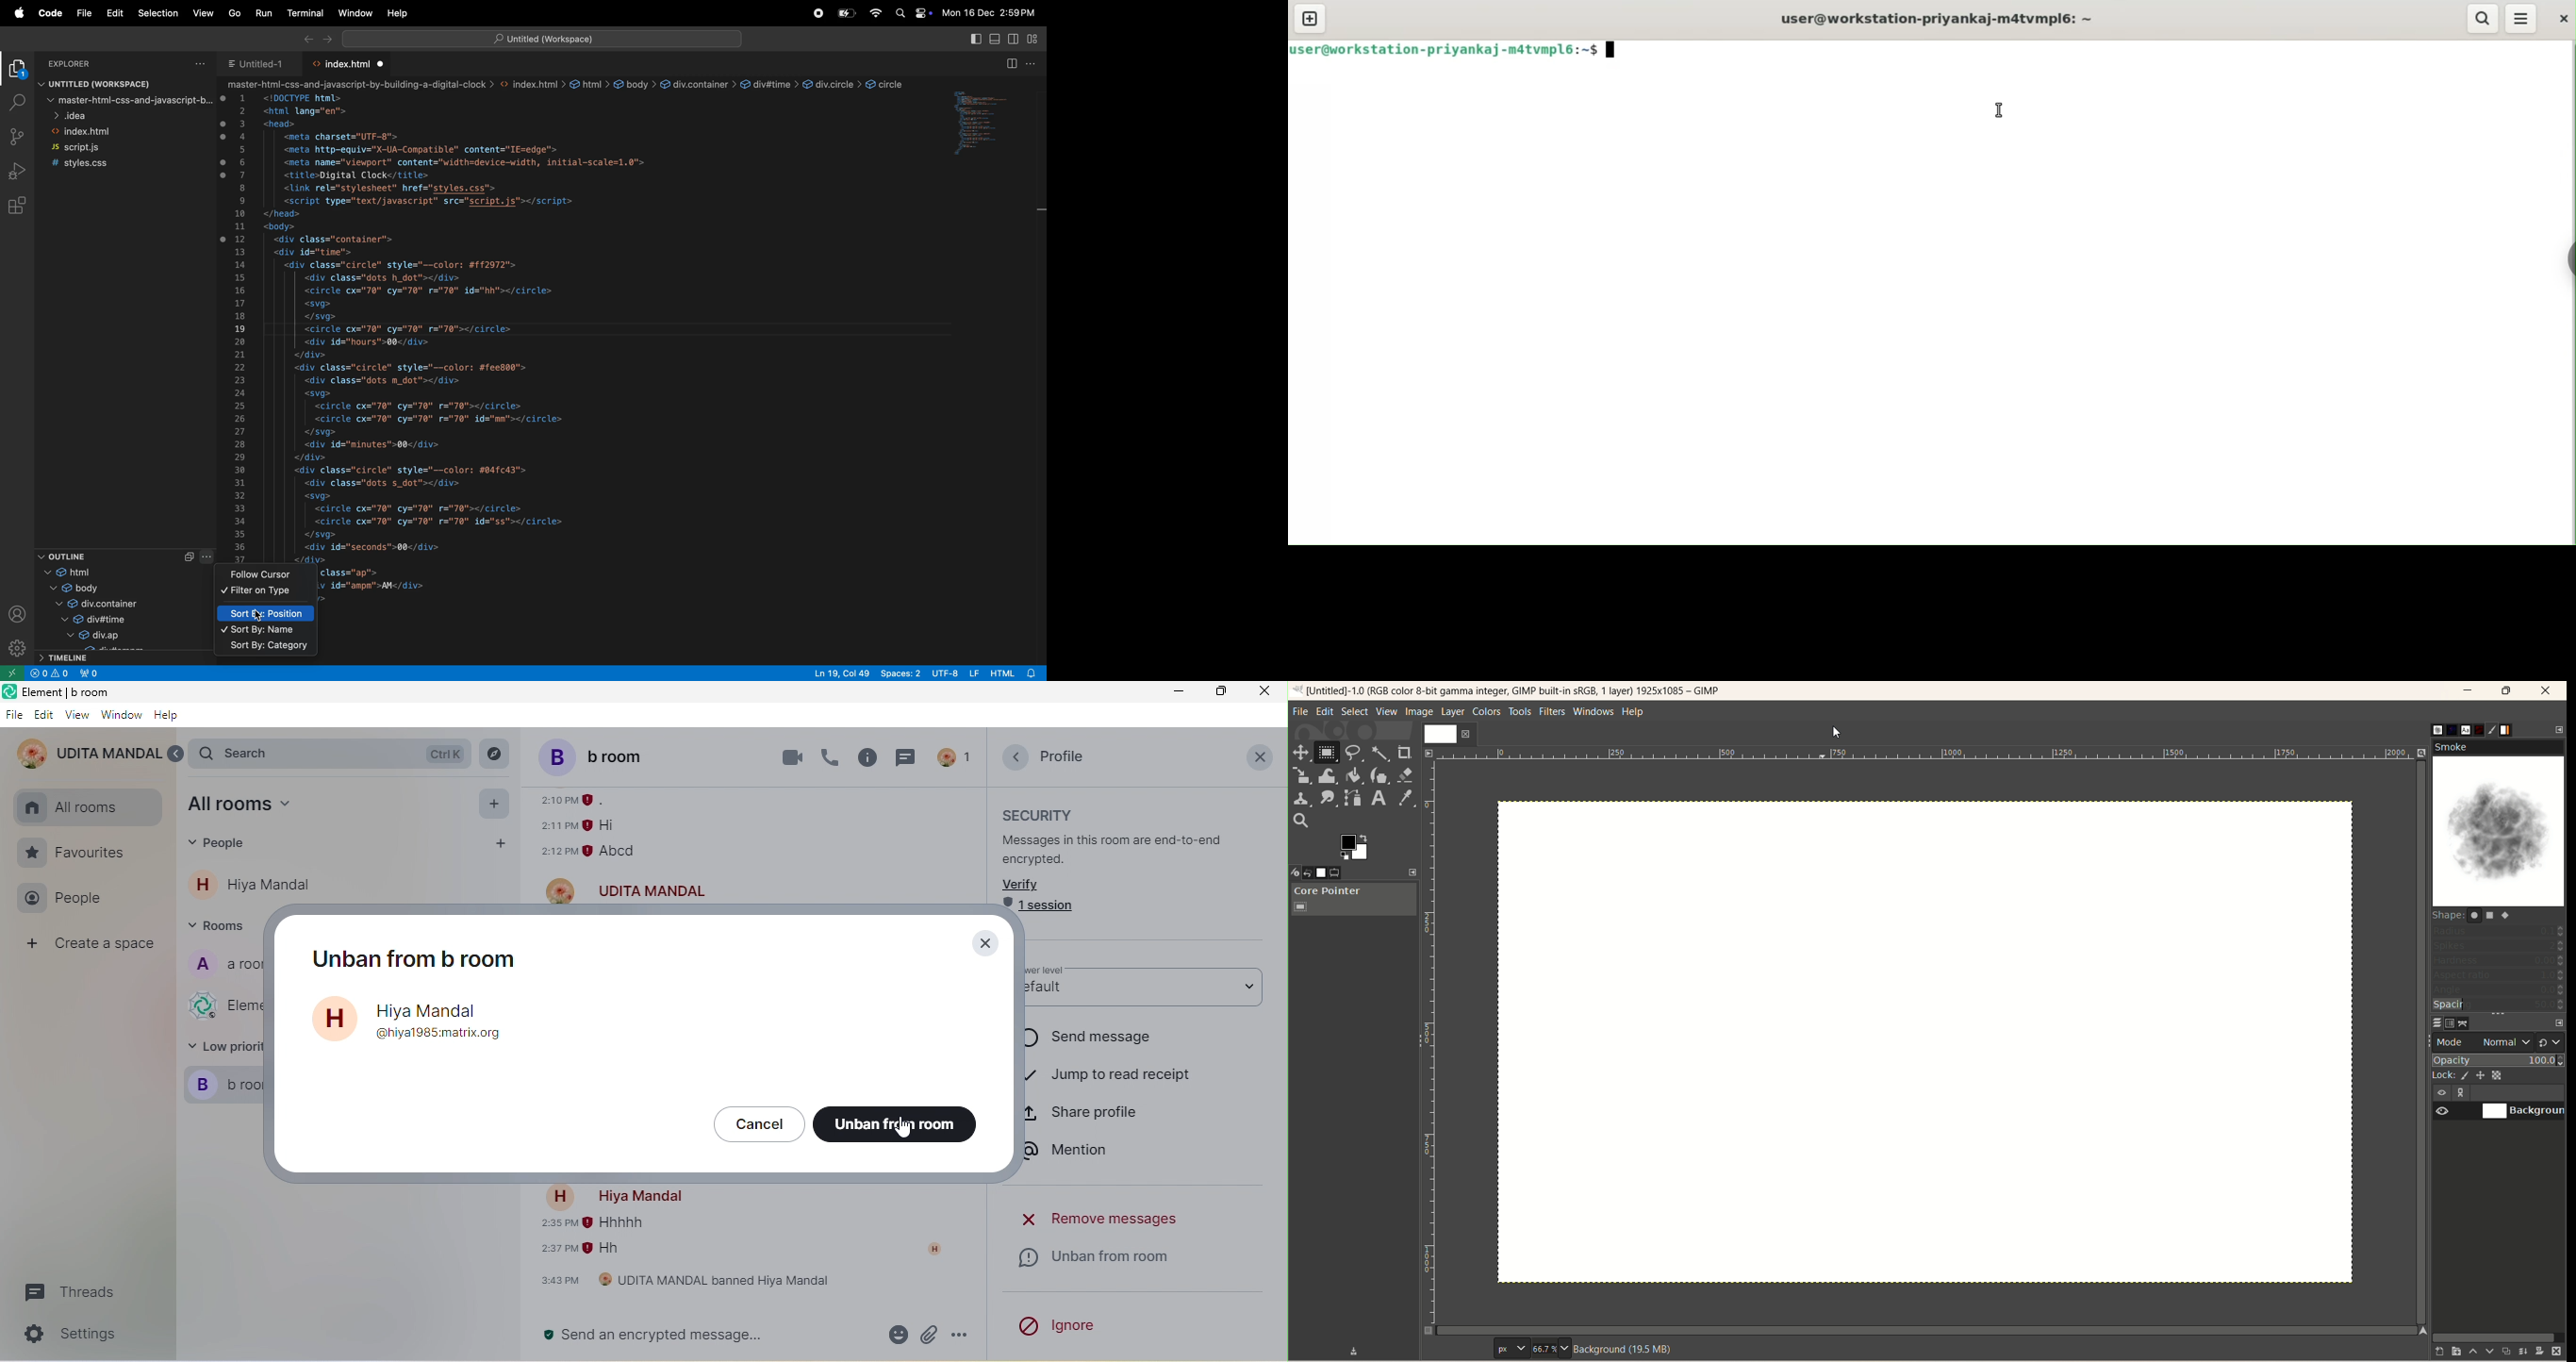 The height and width of the screenshot is (1372, 2576). What do you see at coordinates (1381, 798) in the screenshot?
I see `text tool` at bounding box center [1381, 798].